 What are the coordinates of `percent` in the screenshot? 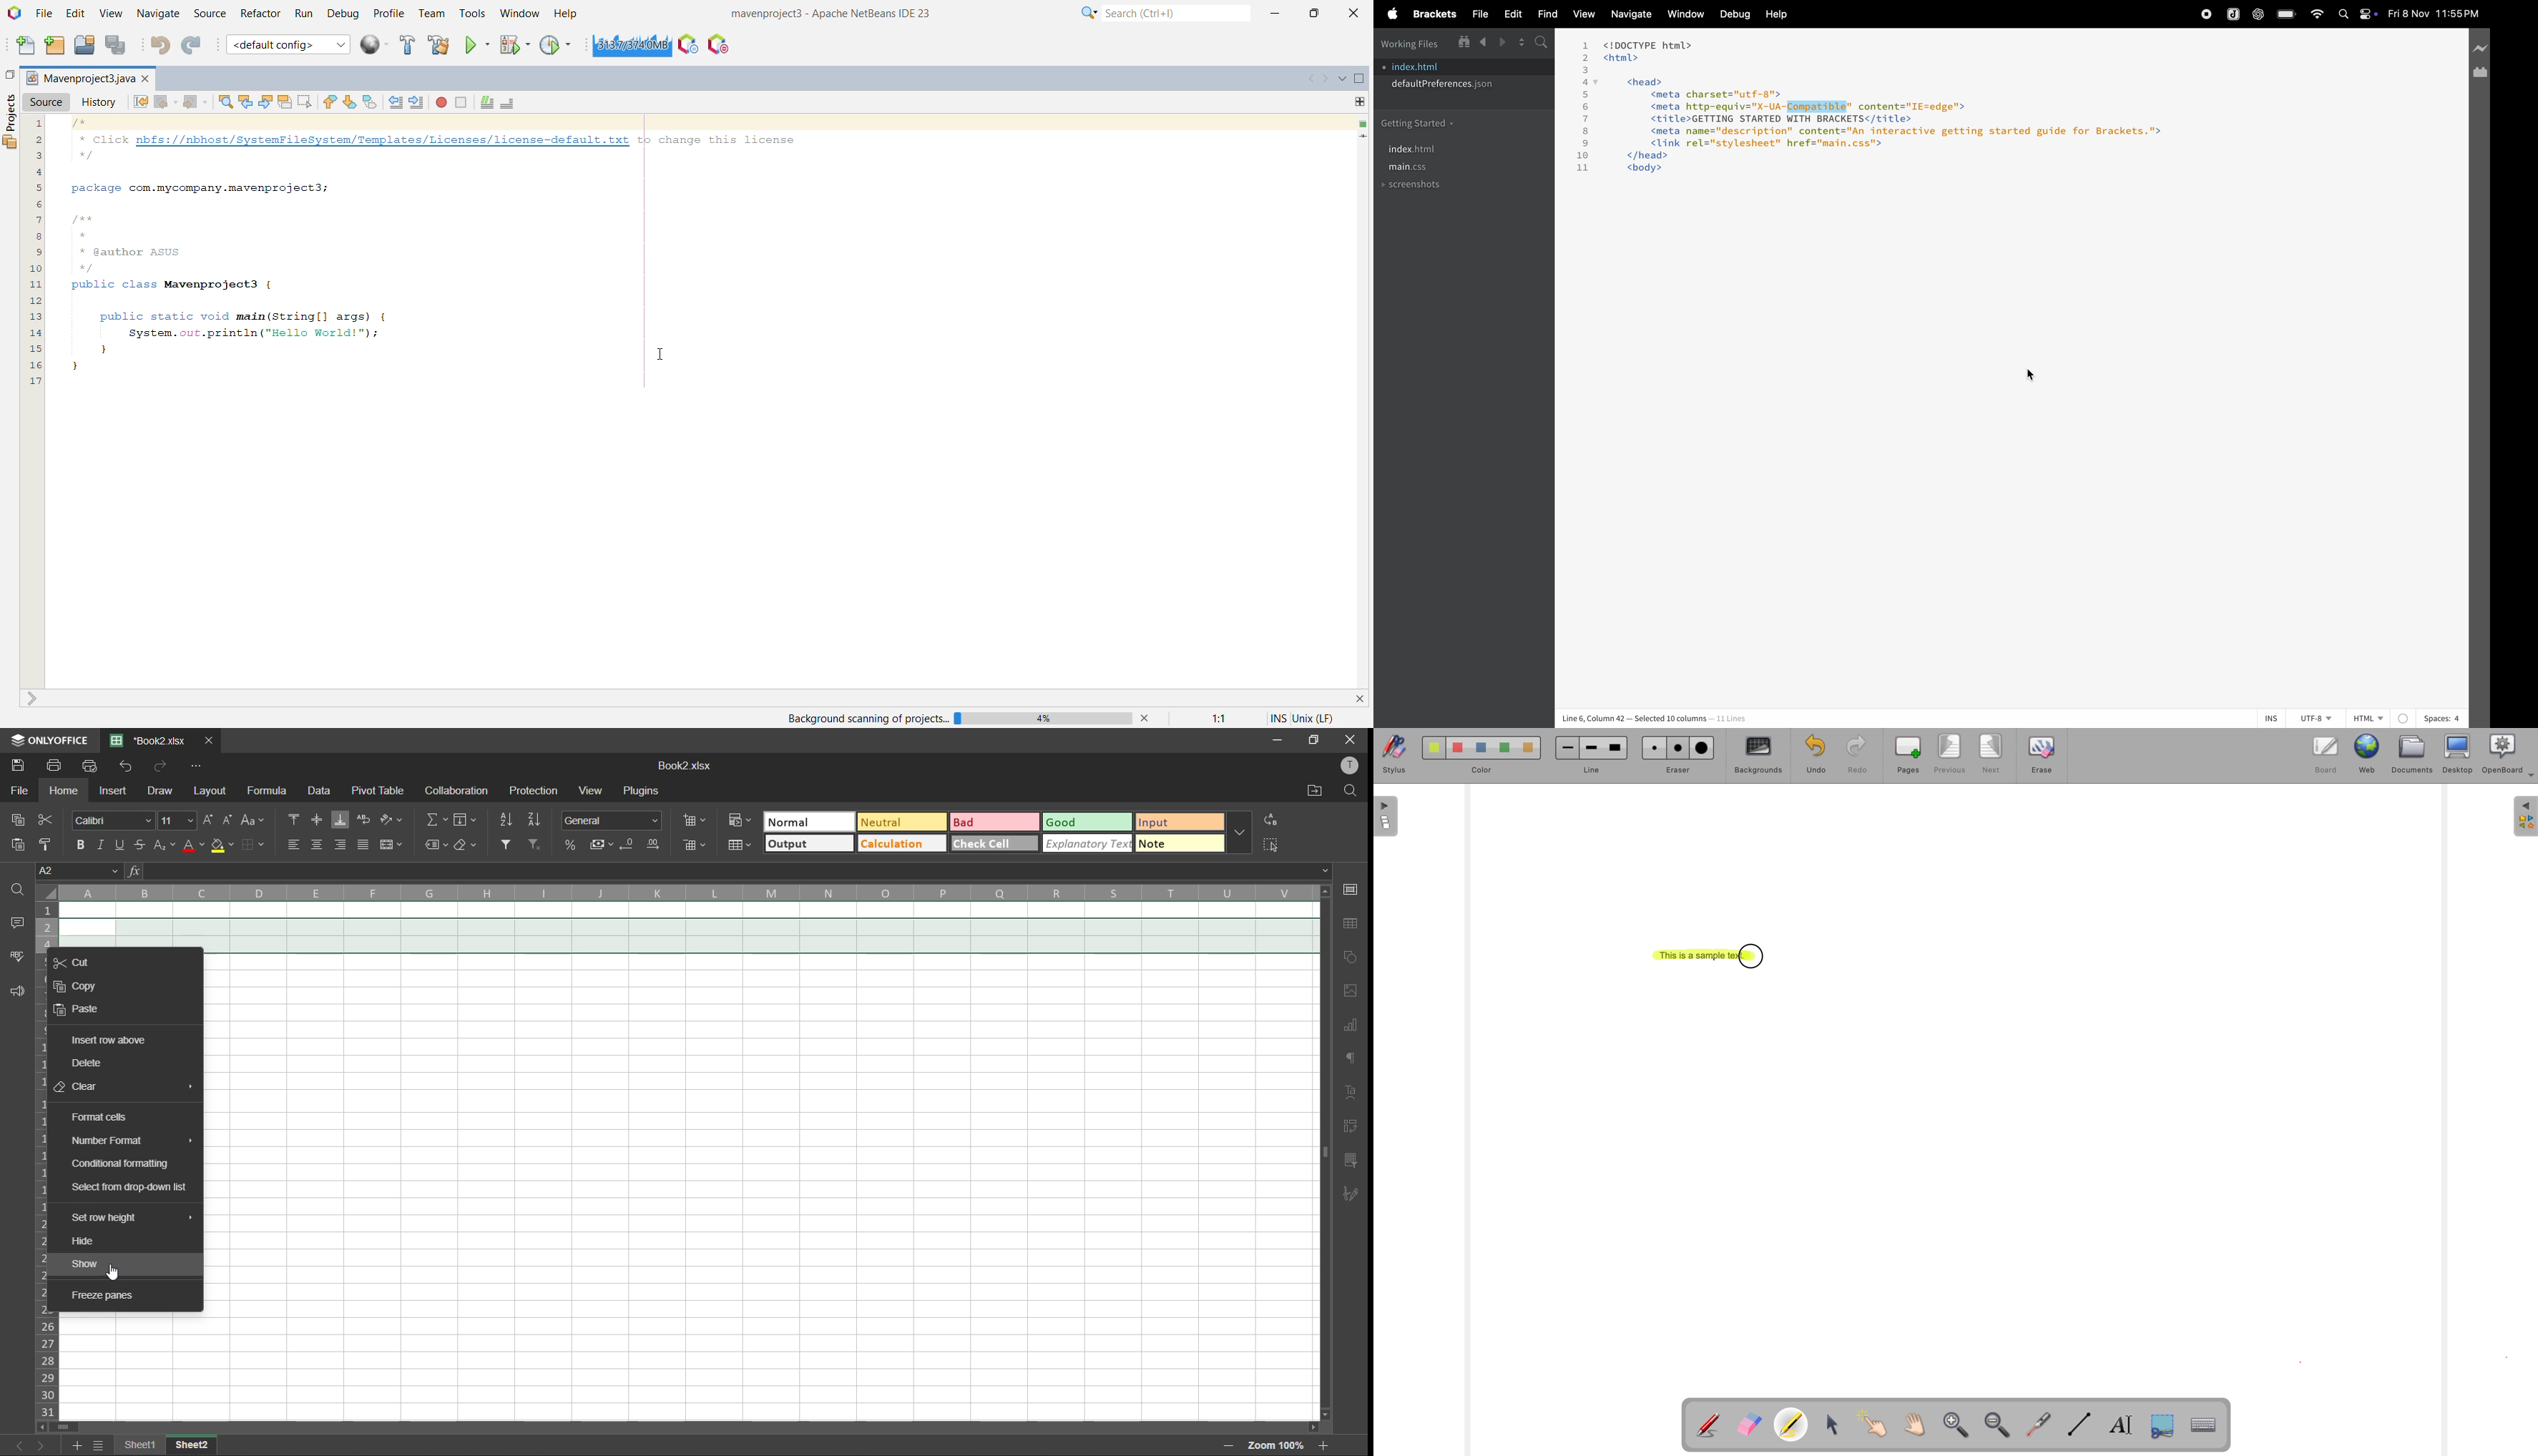 It's located at (574, 846).